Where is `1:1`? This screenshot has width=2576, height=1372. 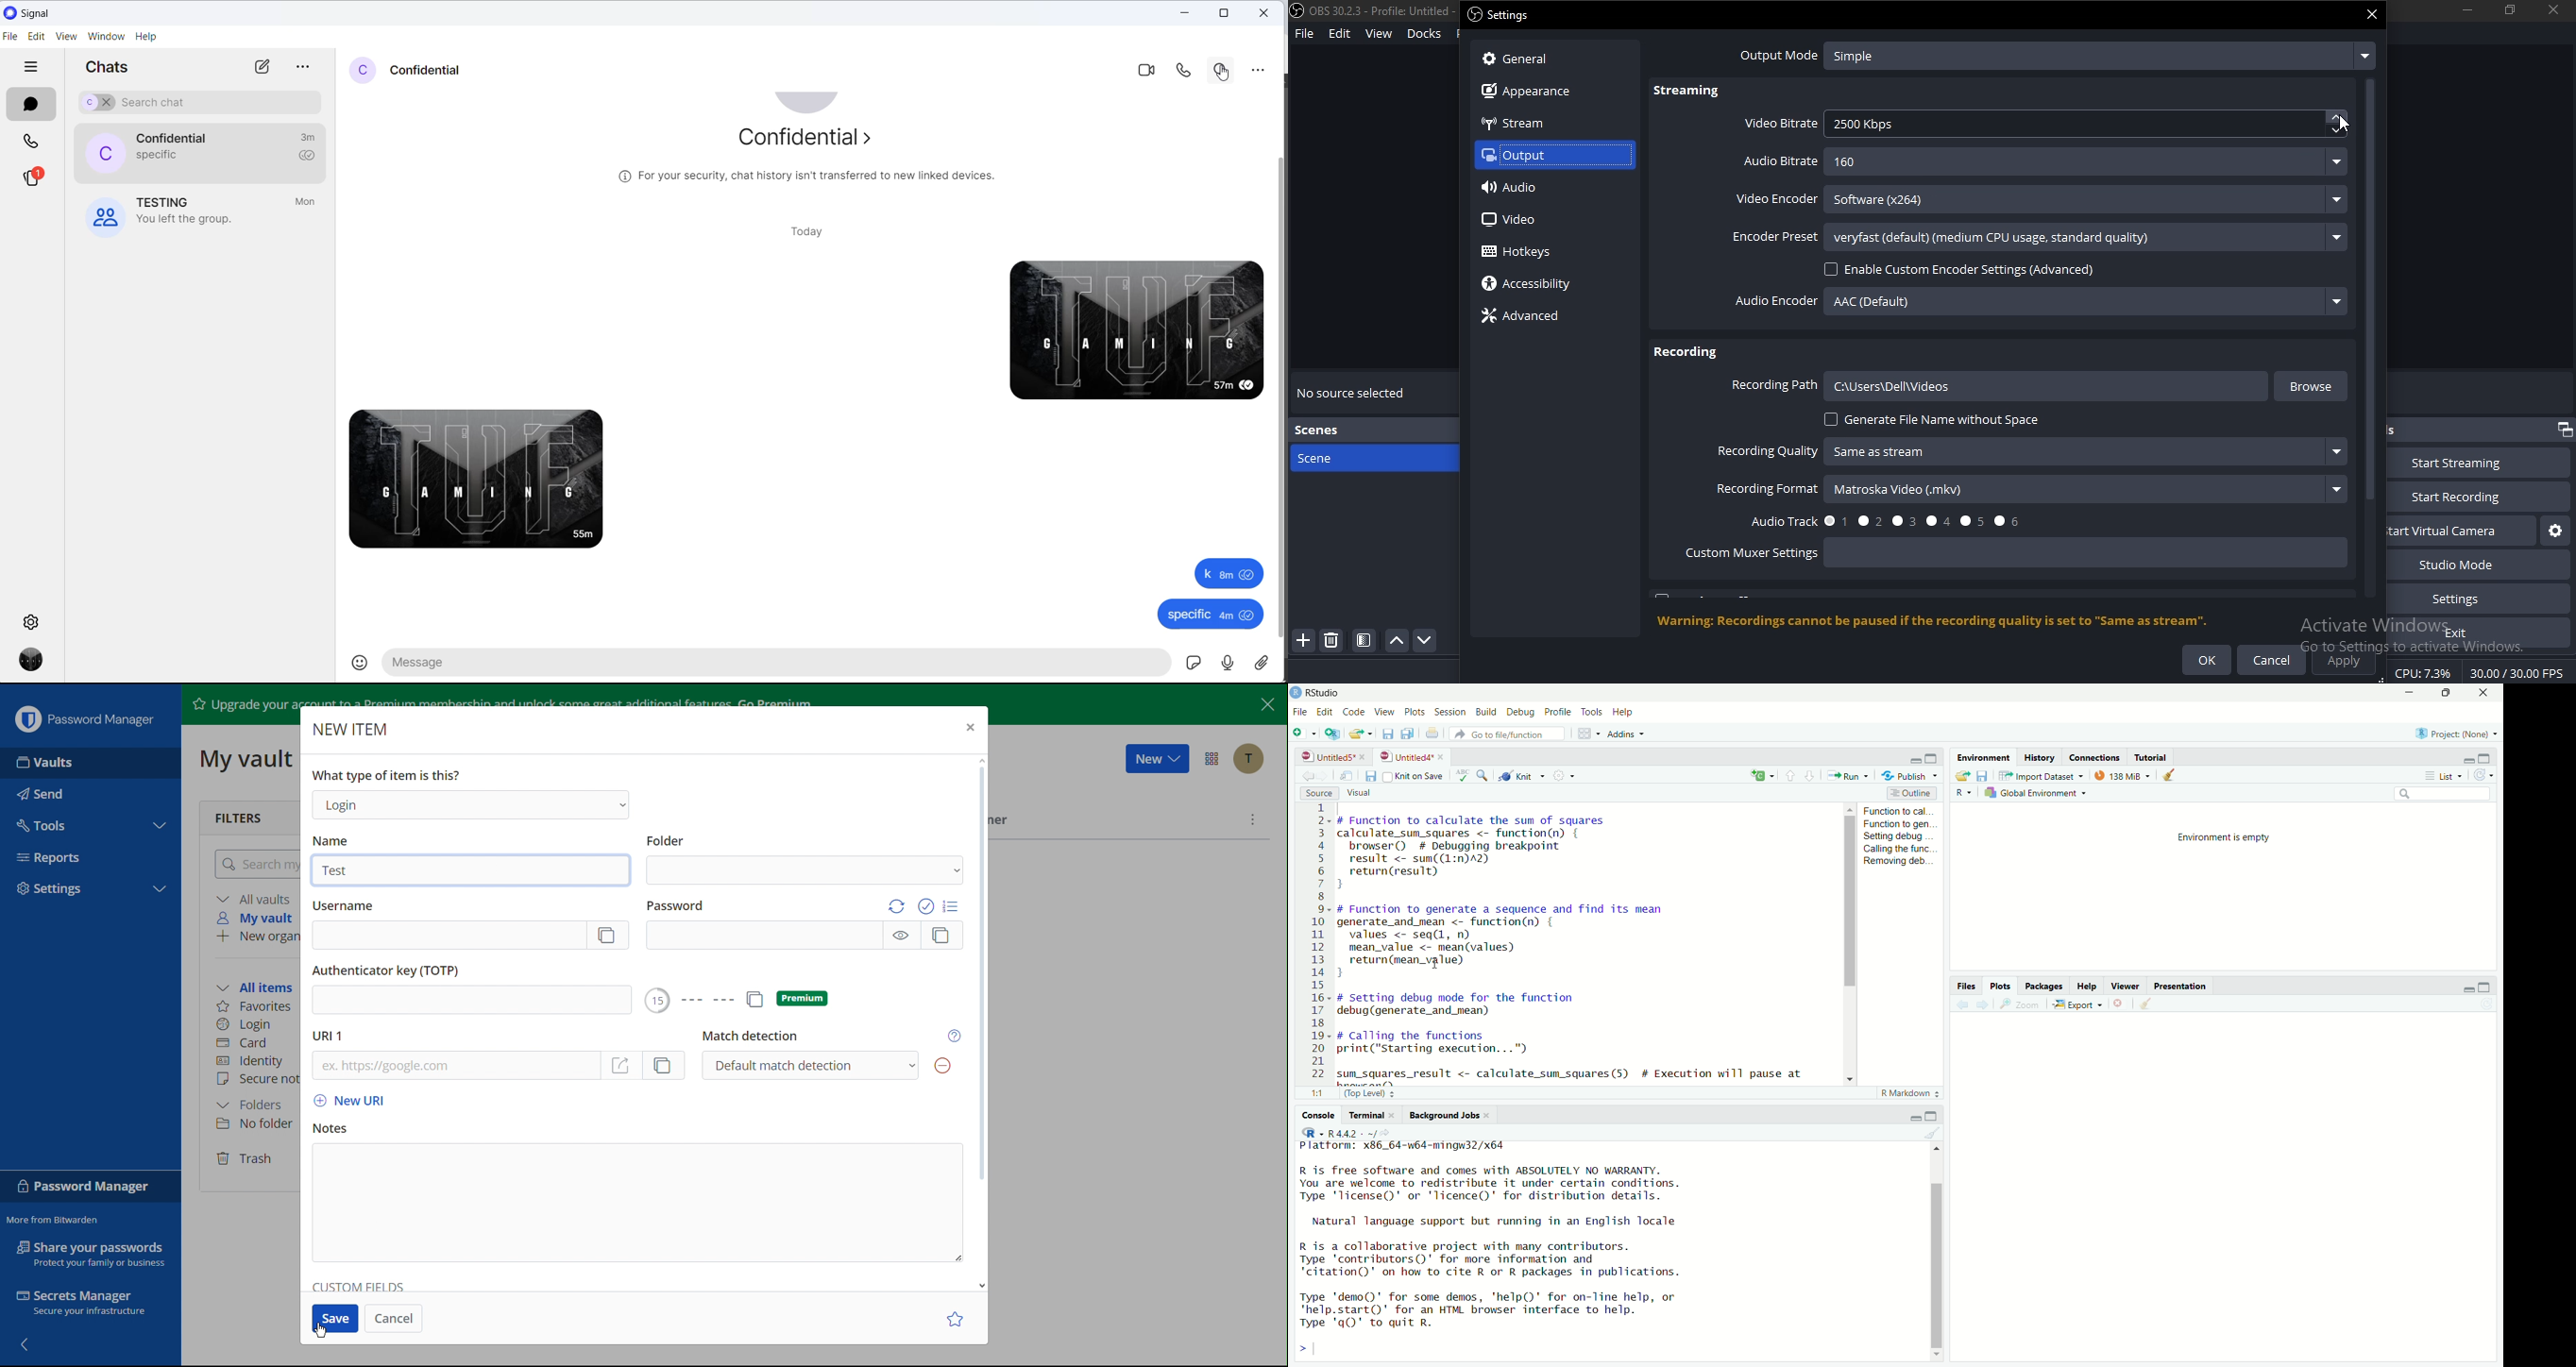 1:1 is located at coordinates (1310, 1094).